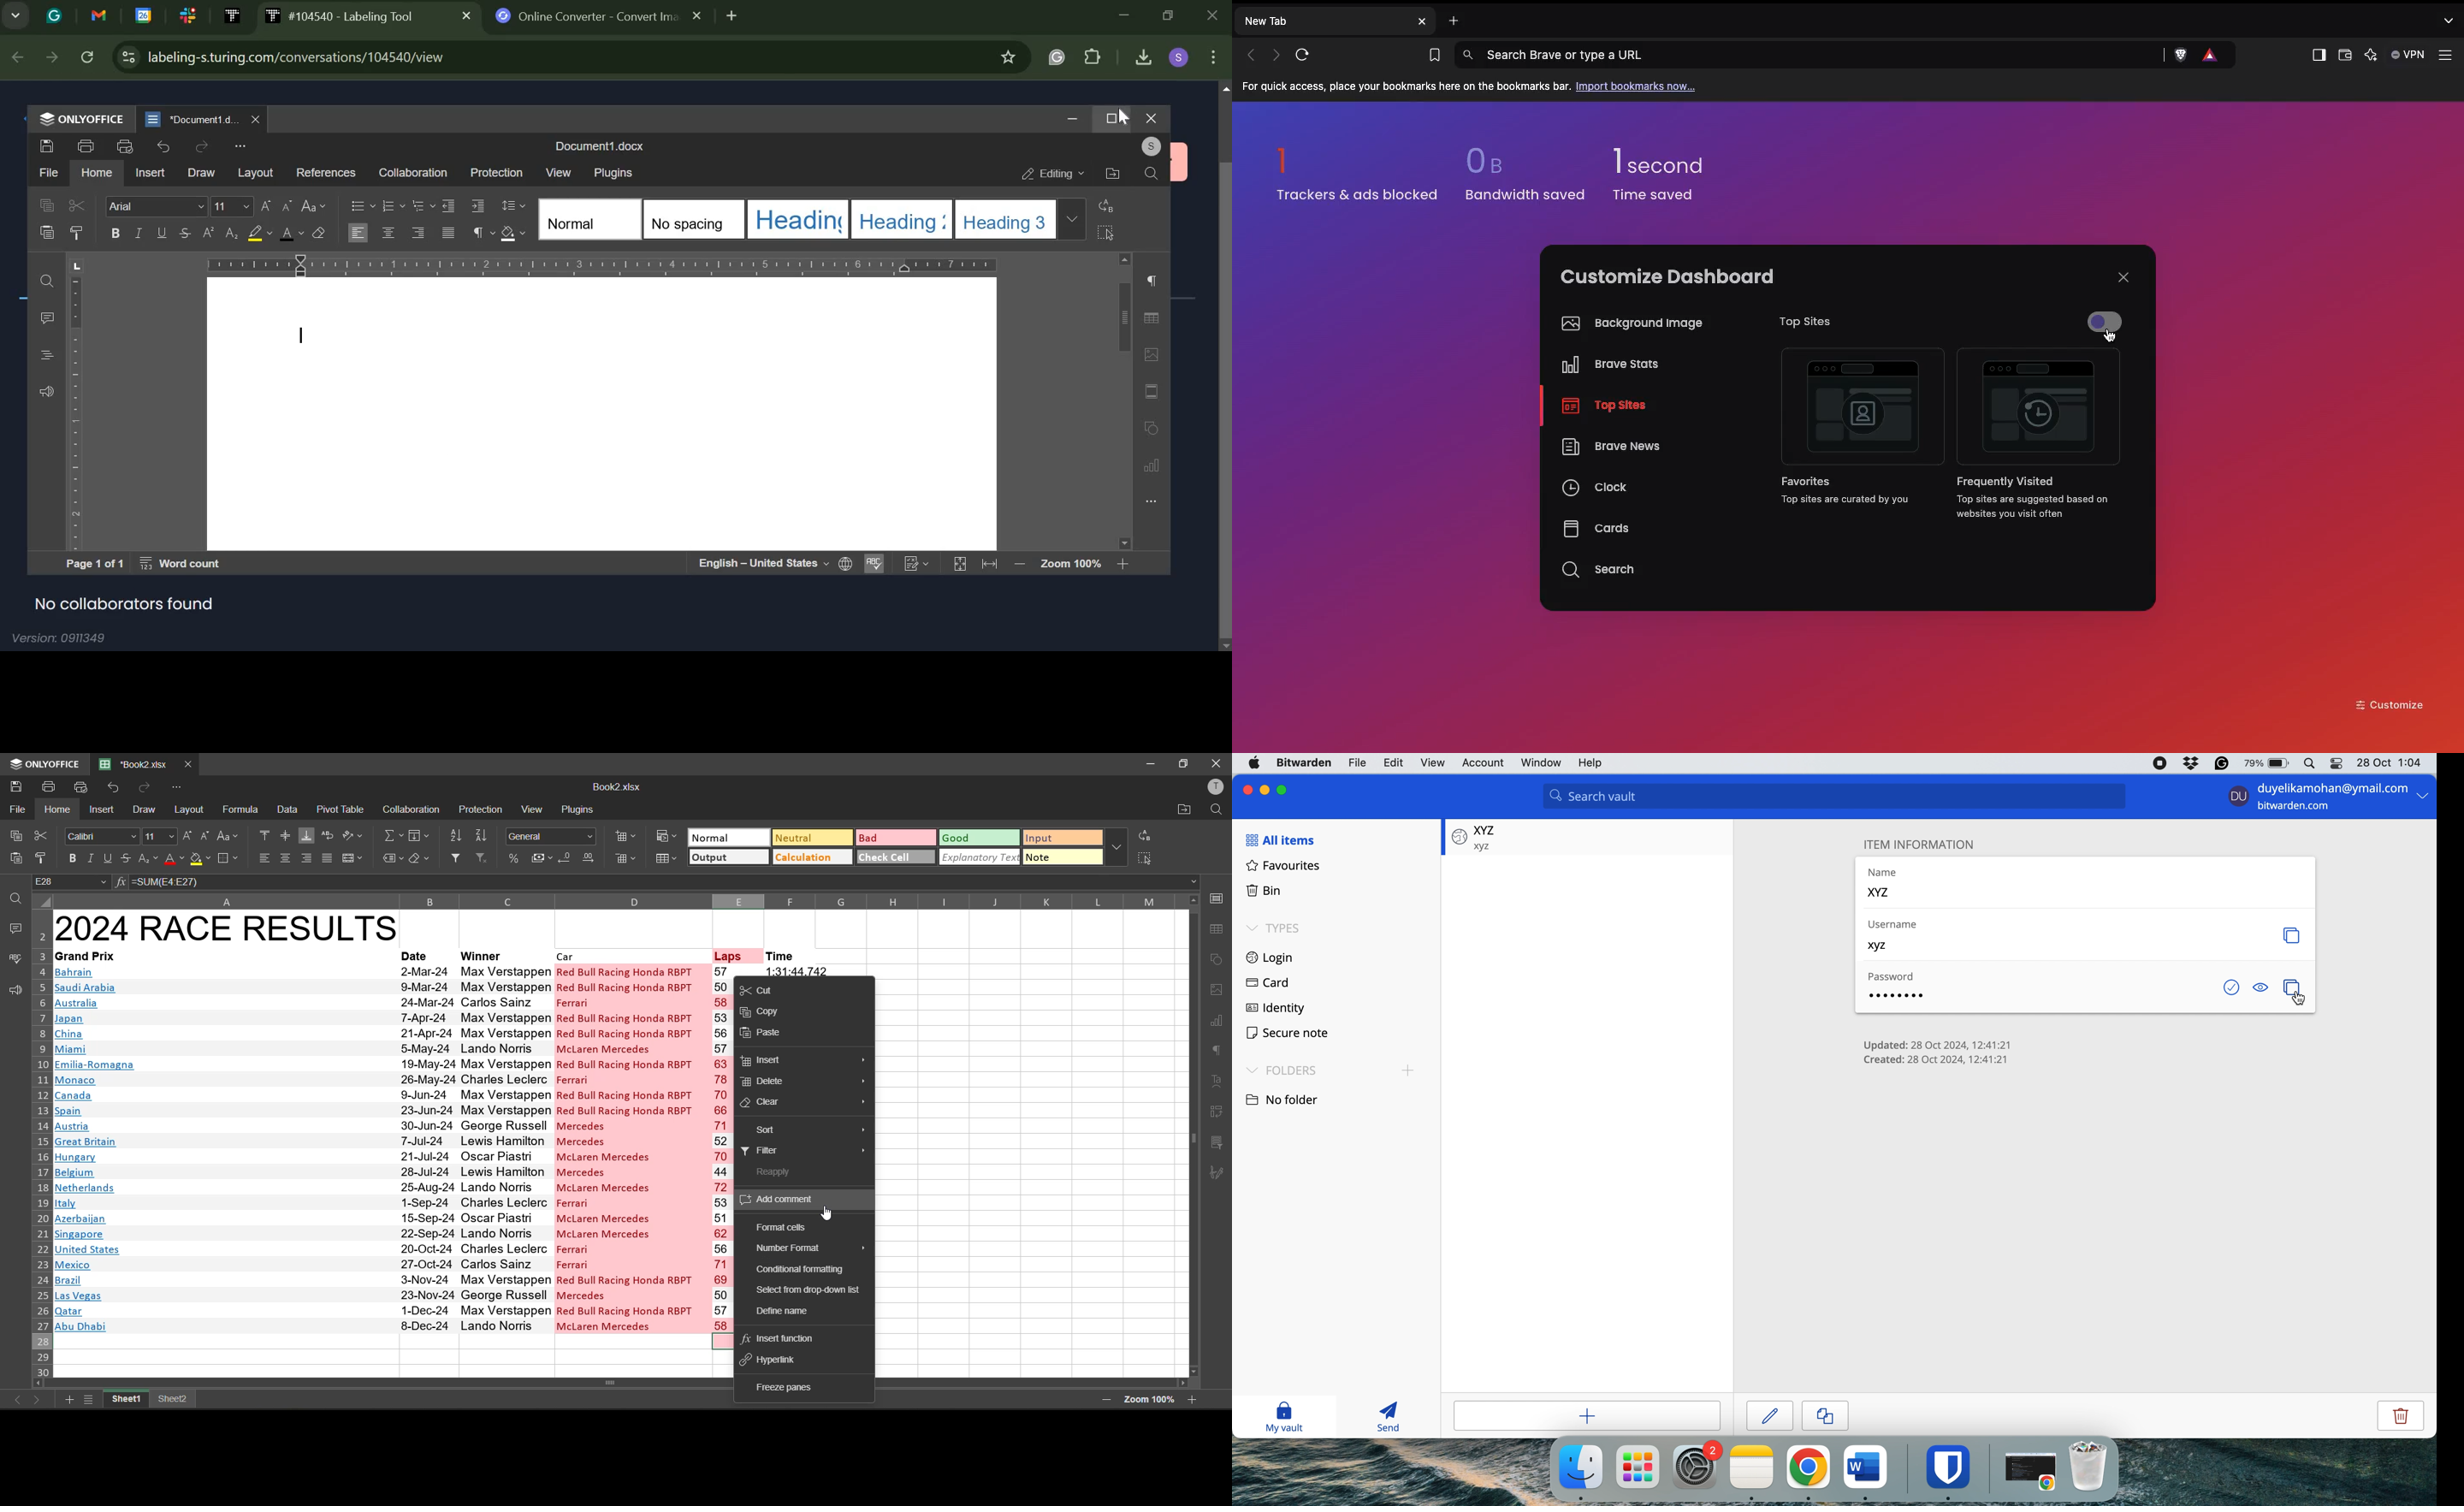  I want to click on Cards, so click(1596, 528).